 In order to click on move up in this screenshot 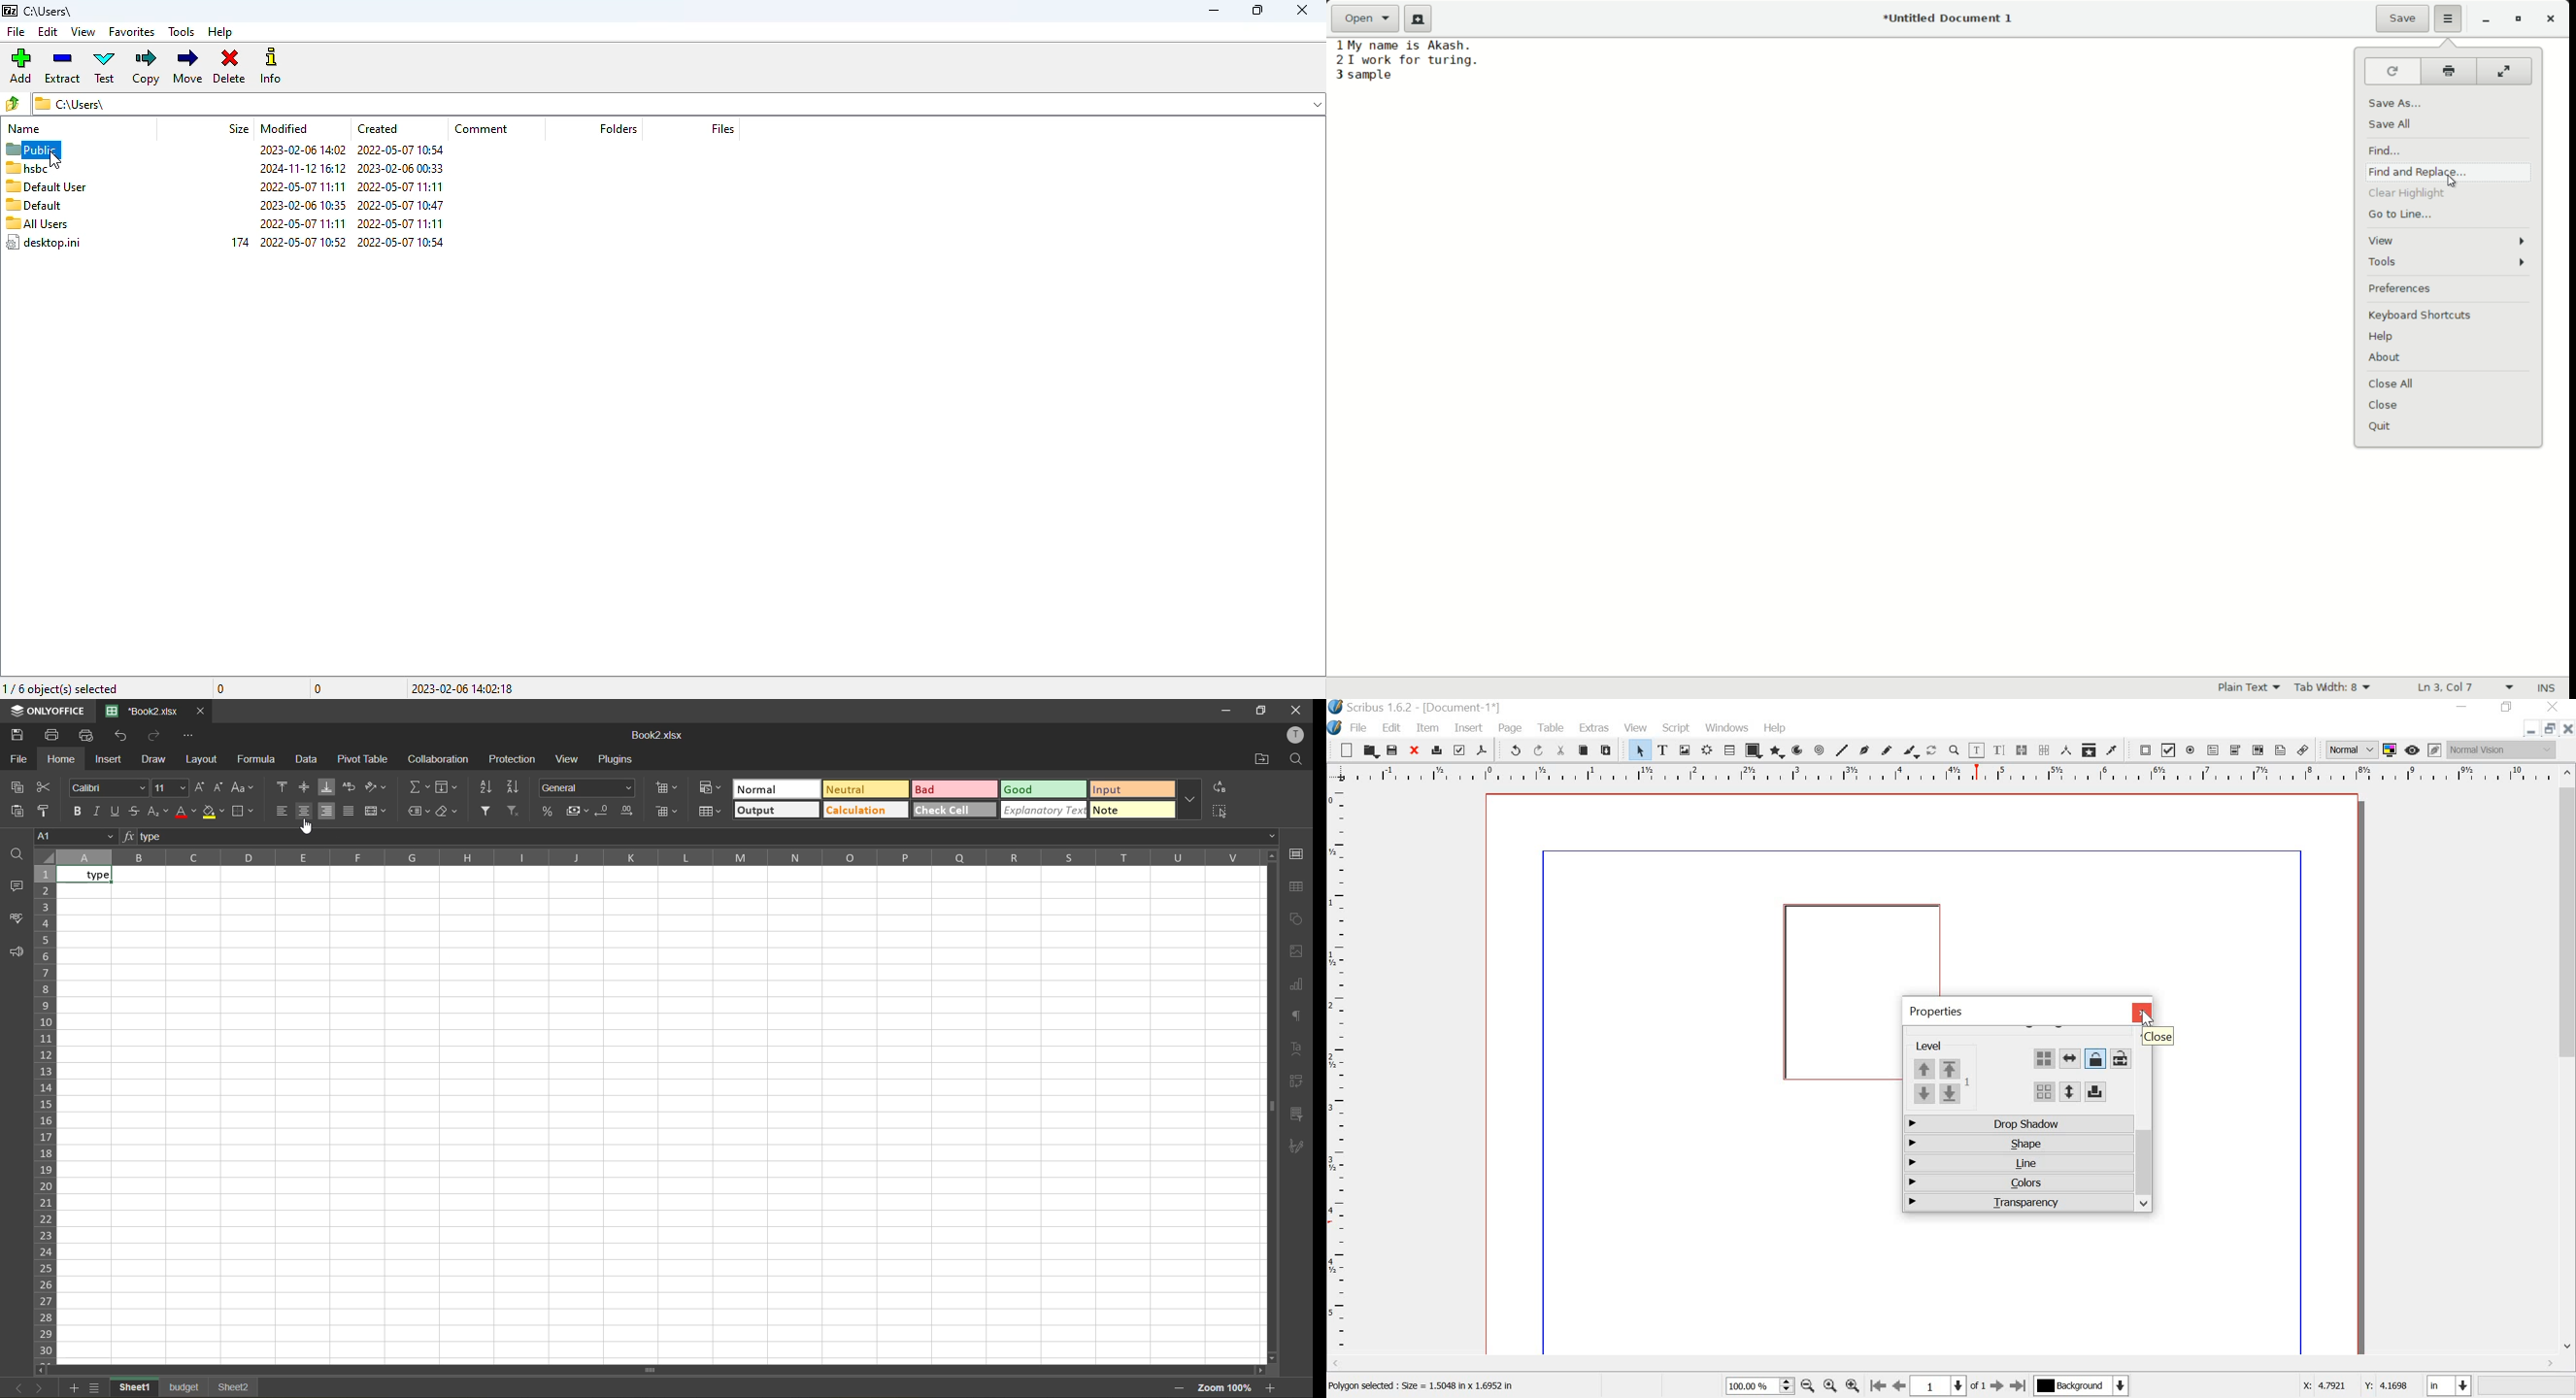, I will do `click(1272, 855)`.